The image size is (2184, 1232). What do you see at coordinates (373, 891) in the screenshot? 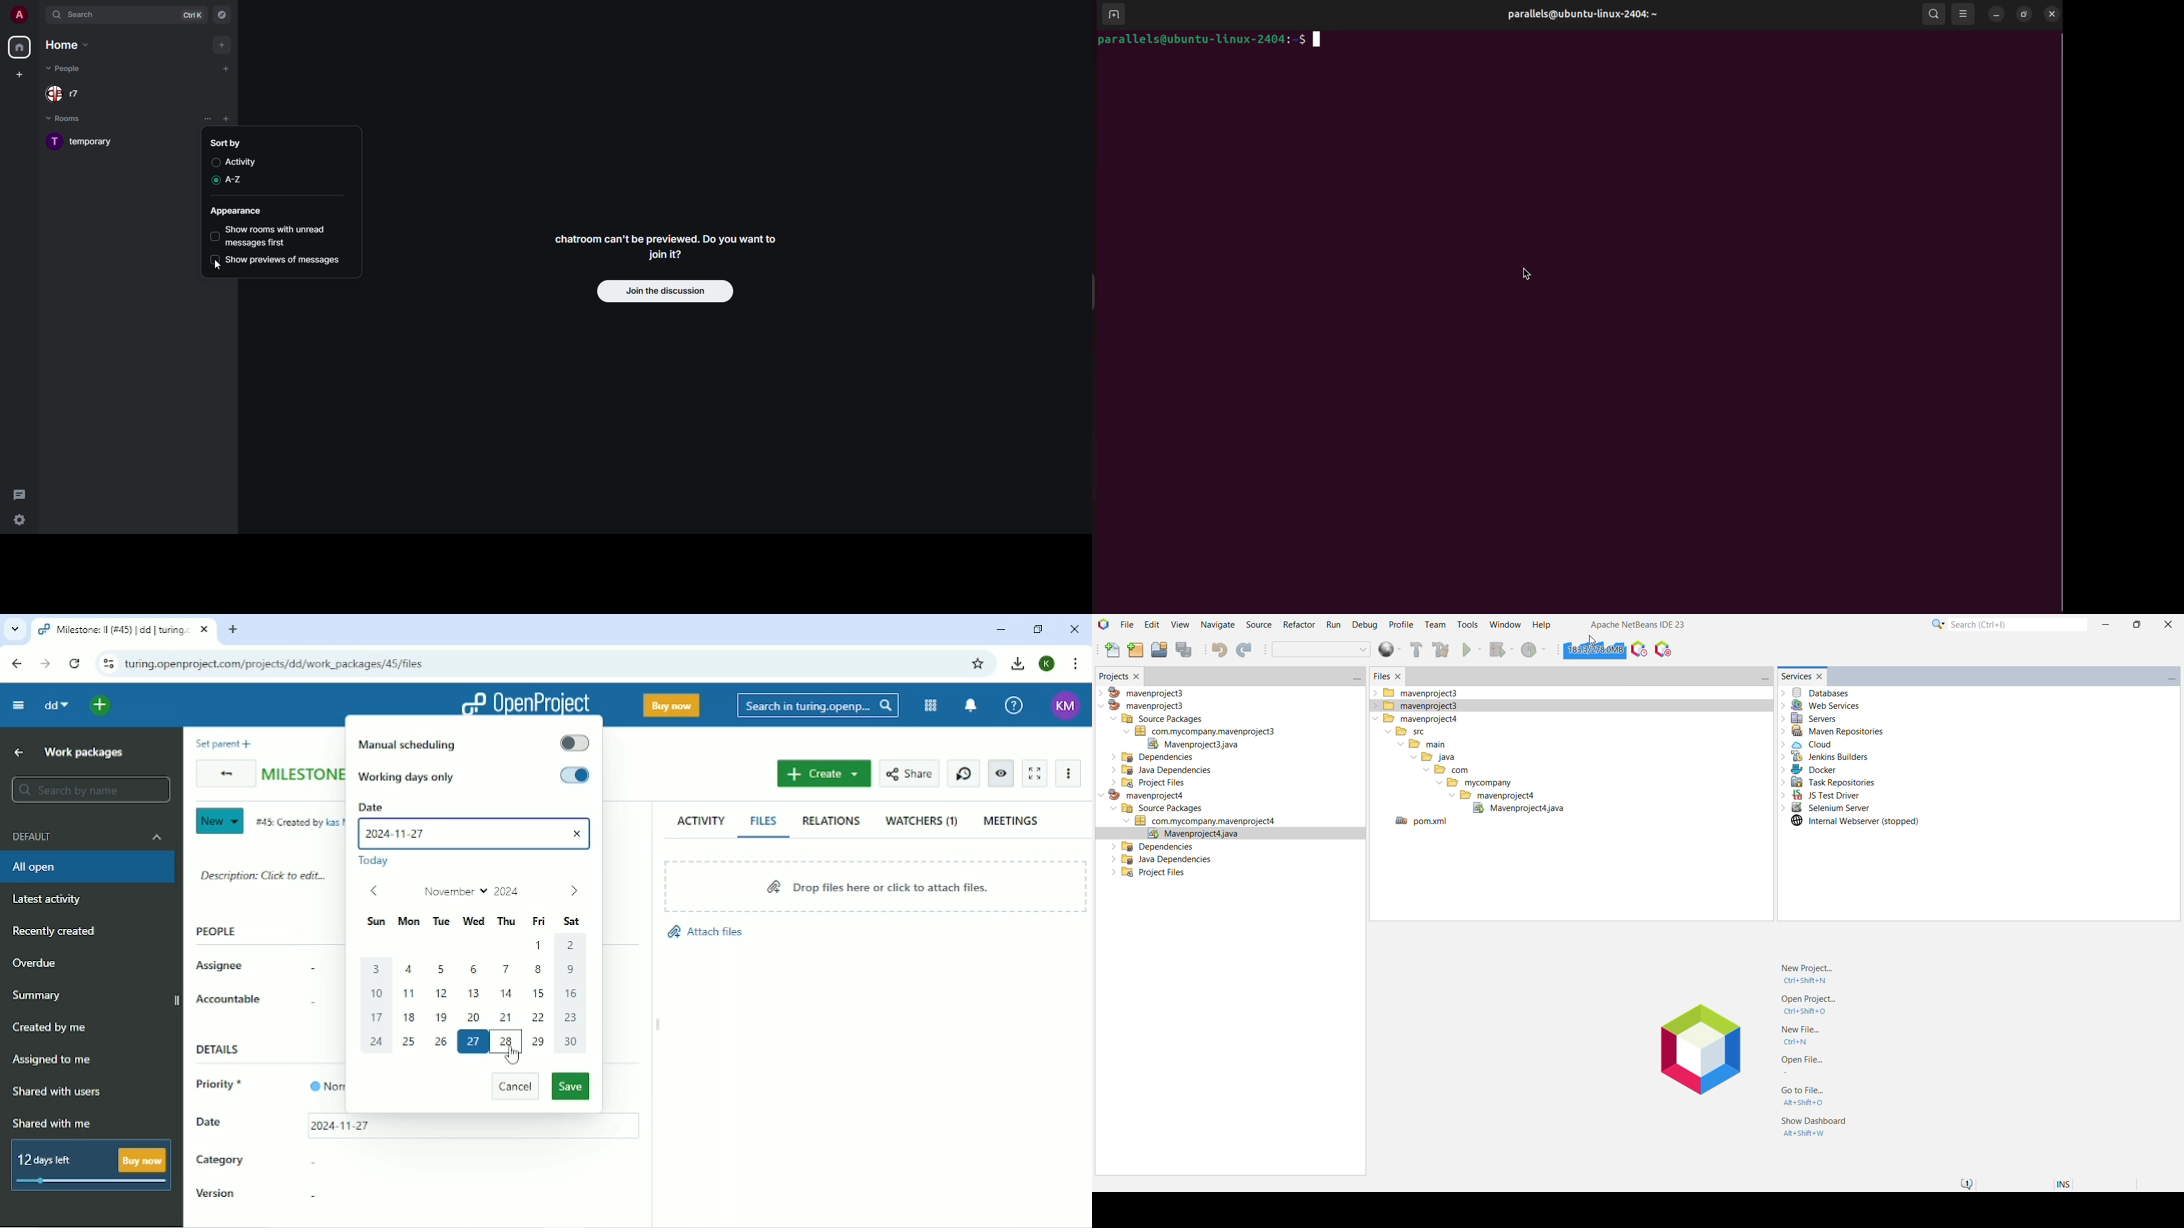
I see `Previous month` at bounding box center [373, 891].